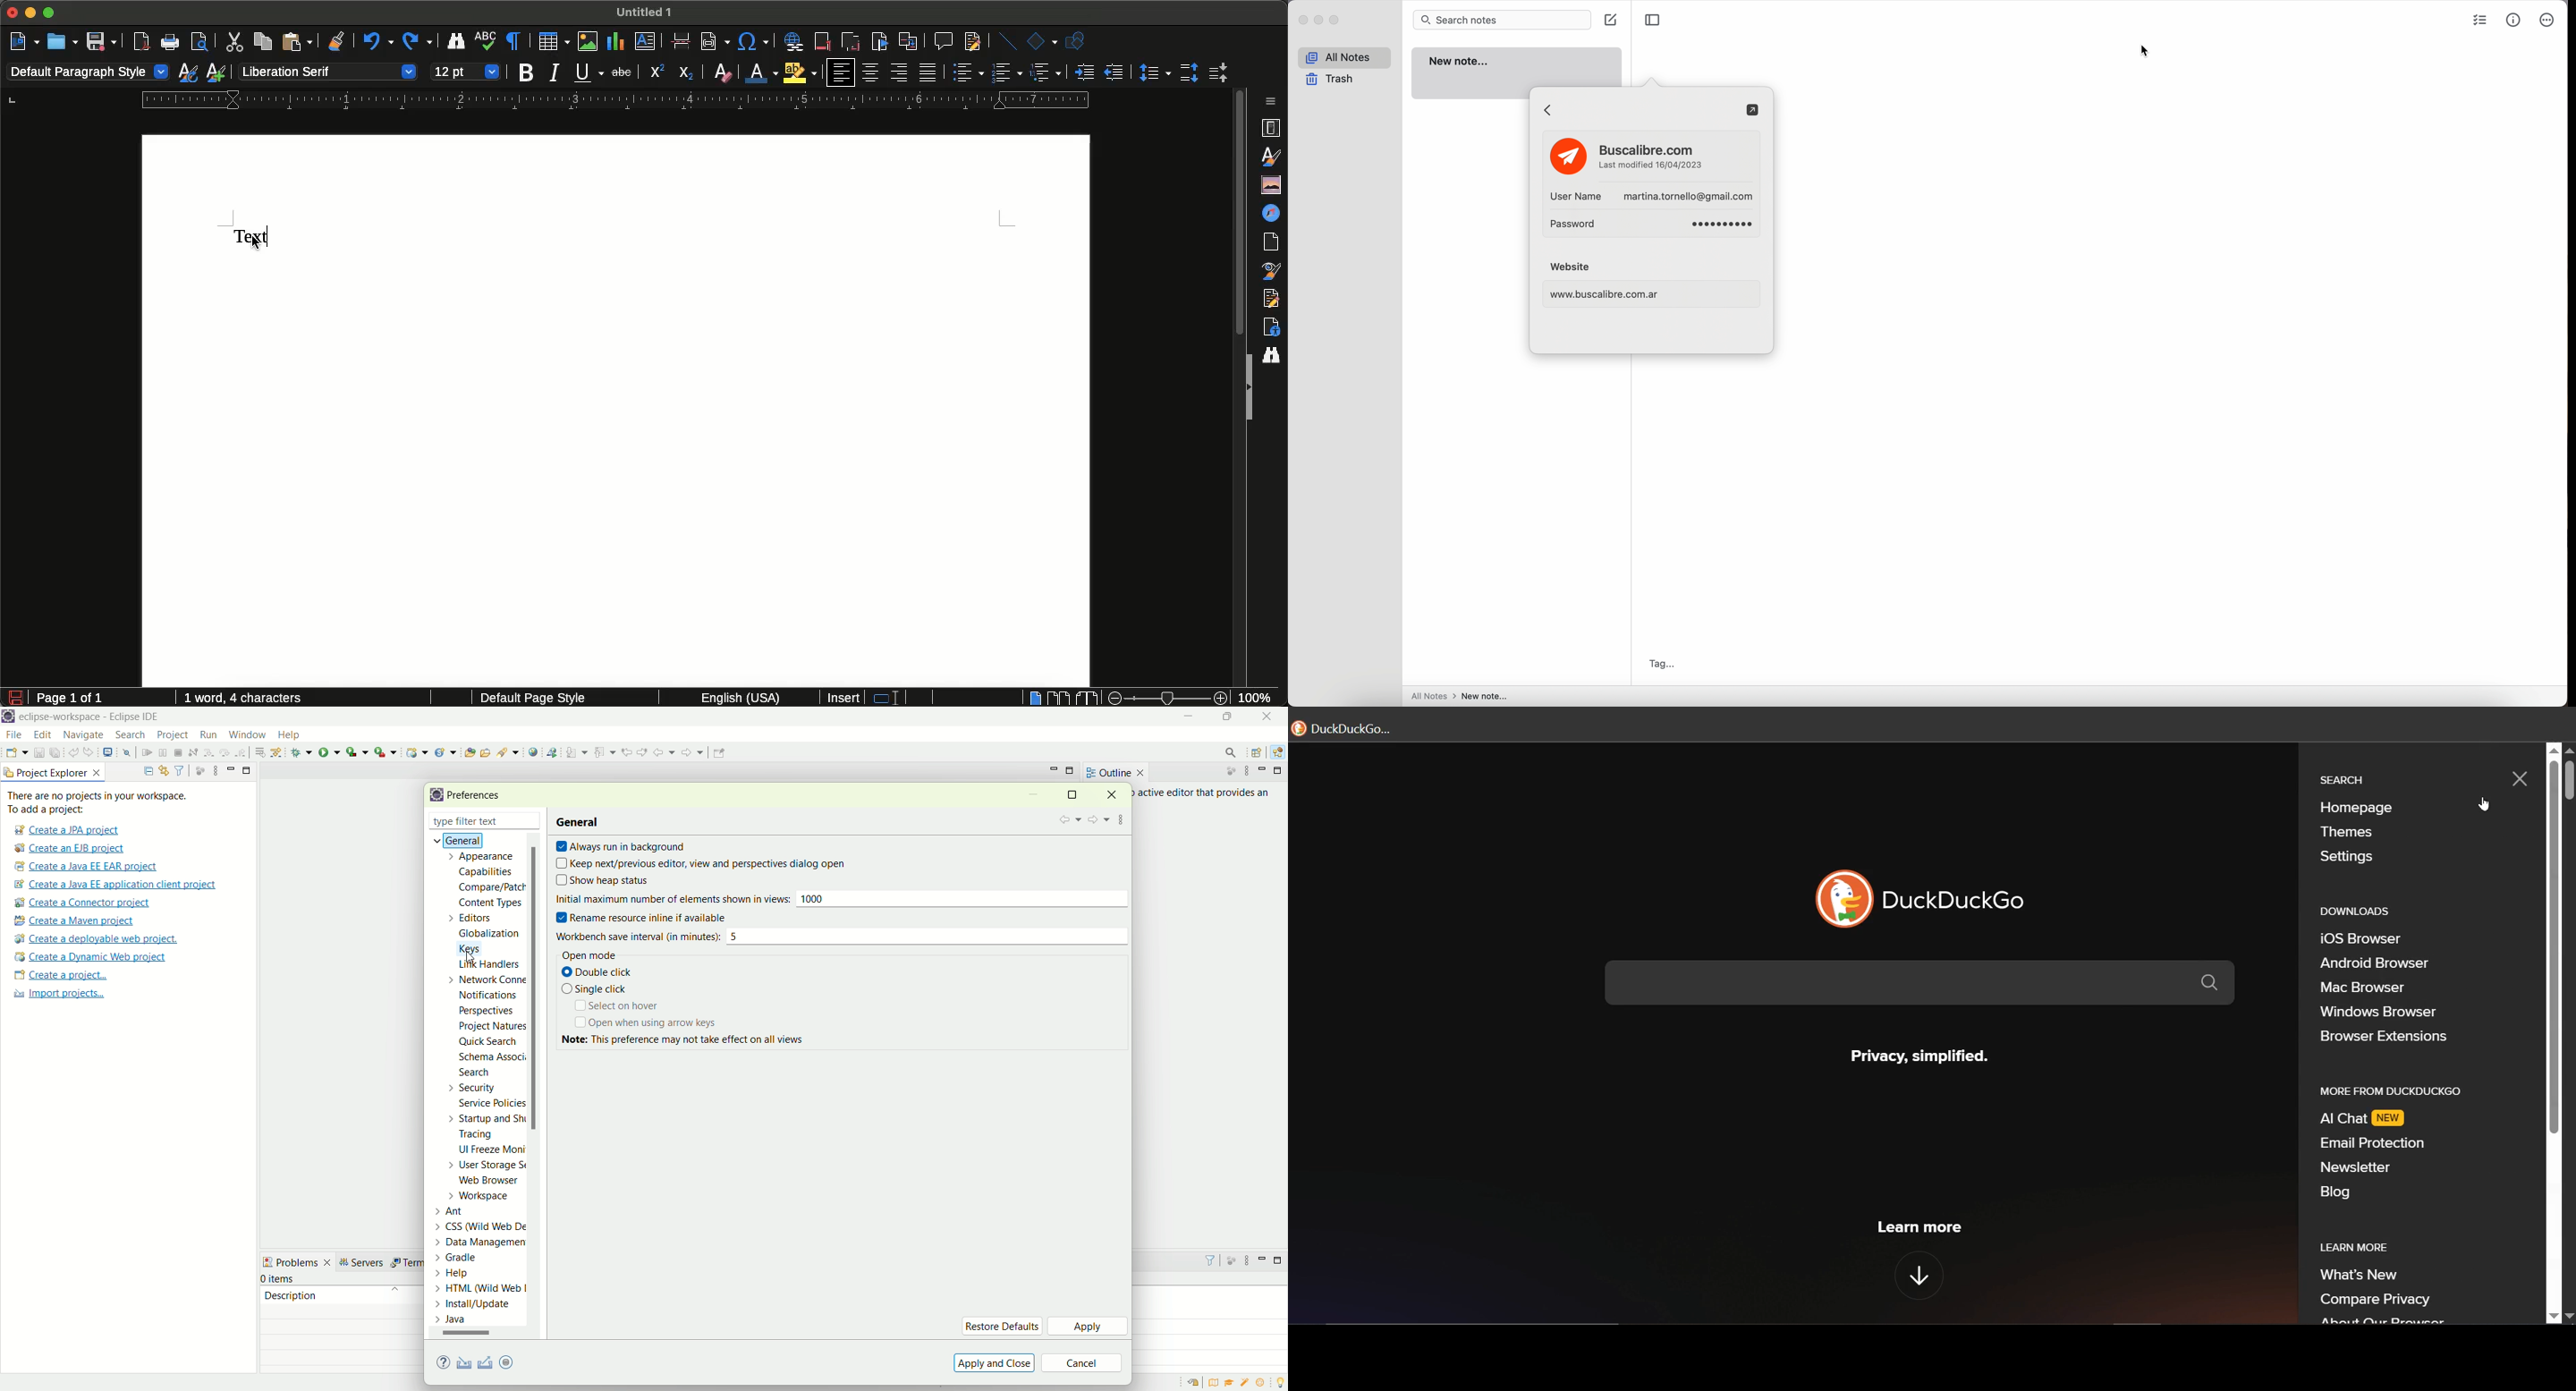  Describe the element at coordinates (478, 947) in the screenshot. I see `keys` at that location.